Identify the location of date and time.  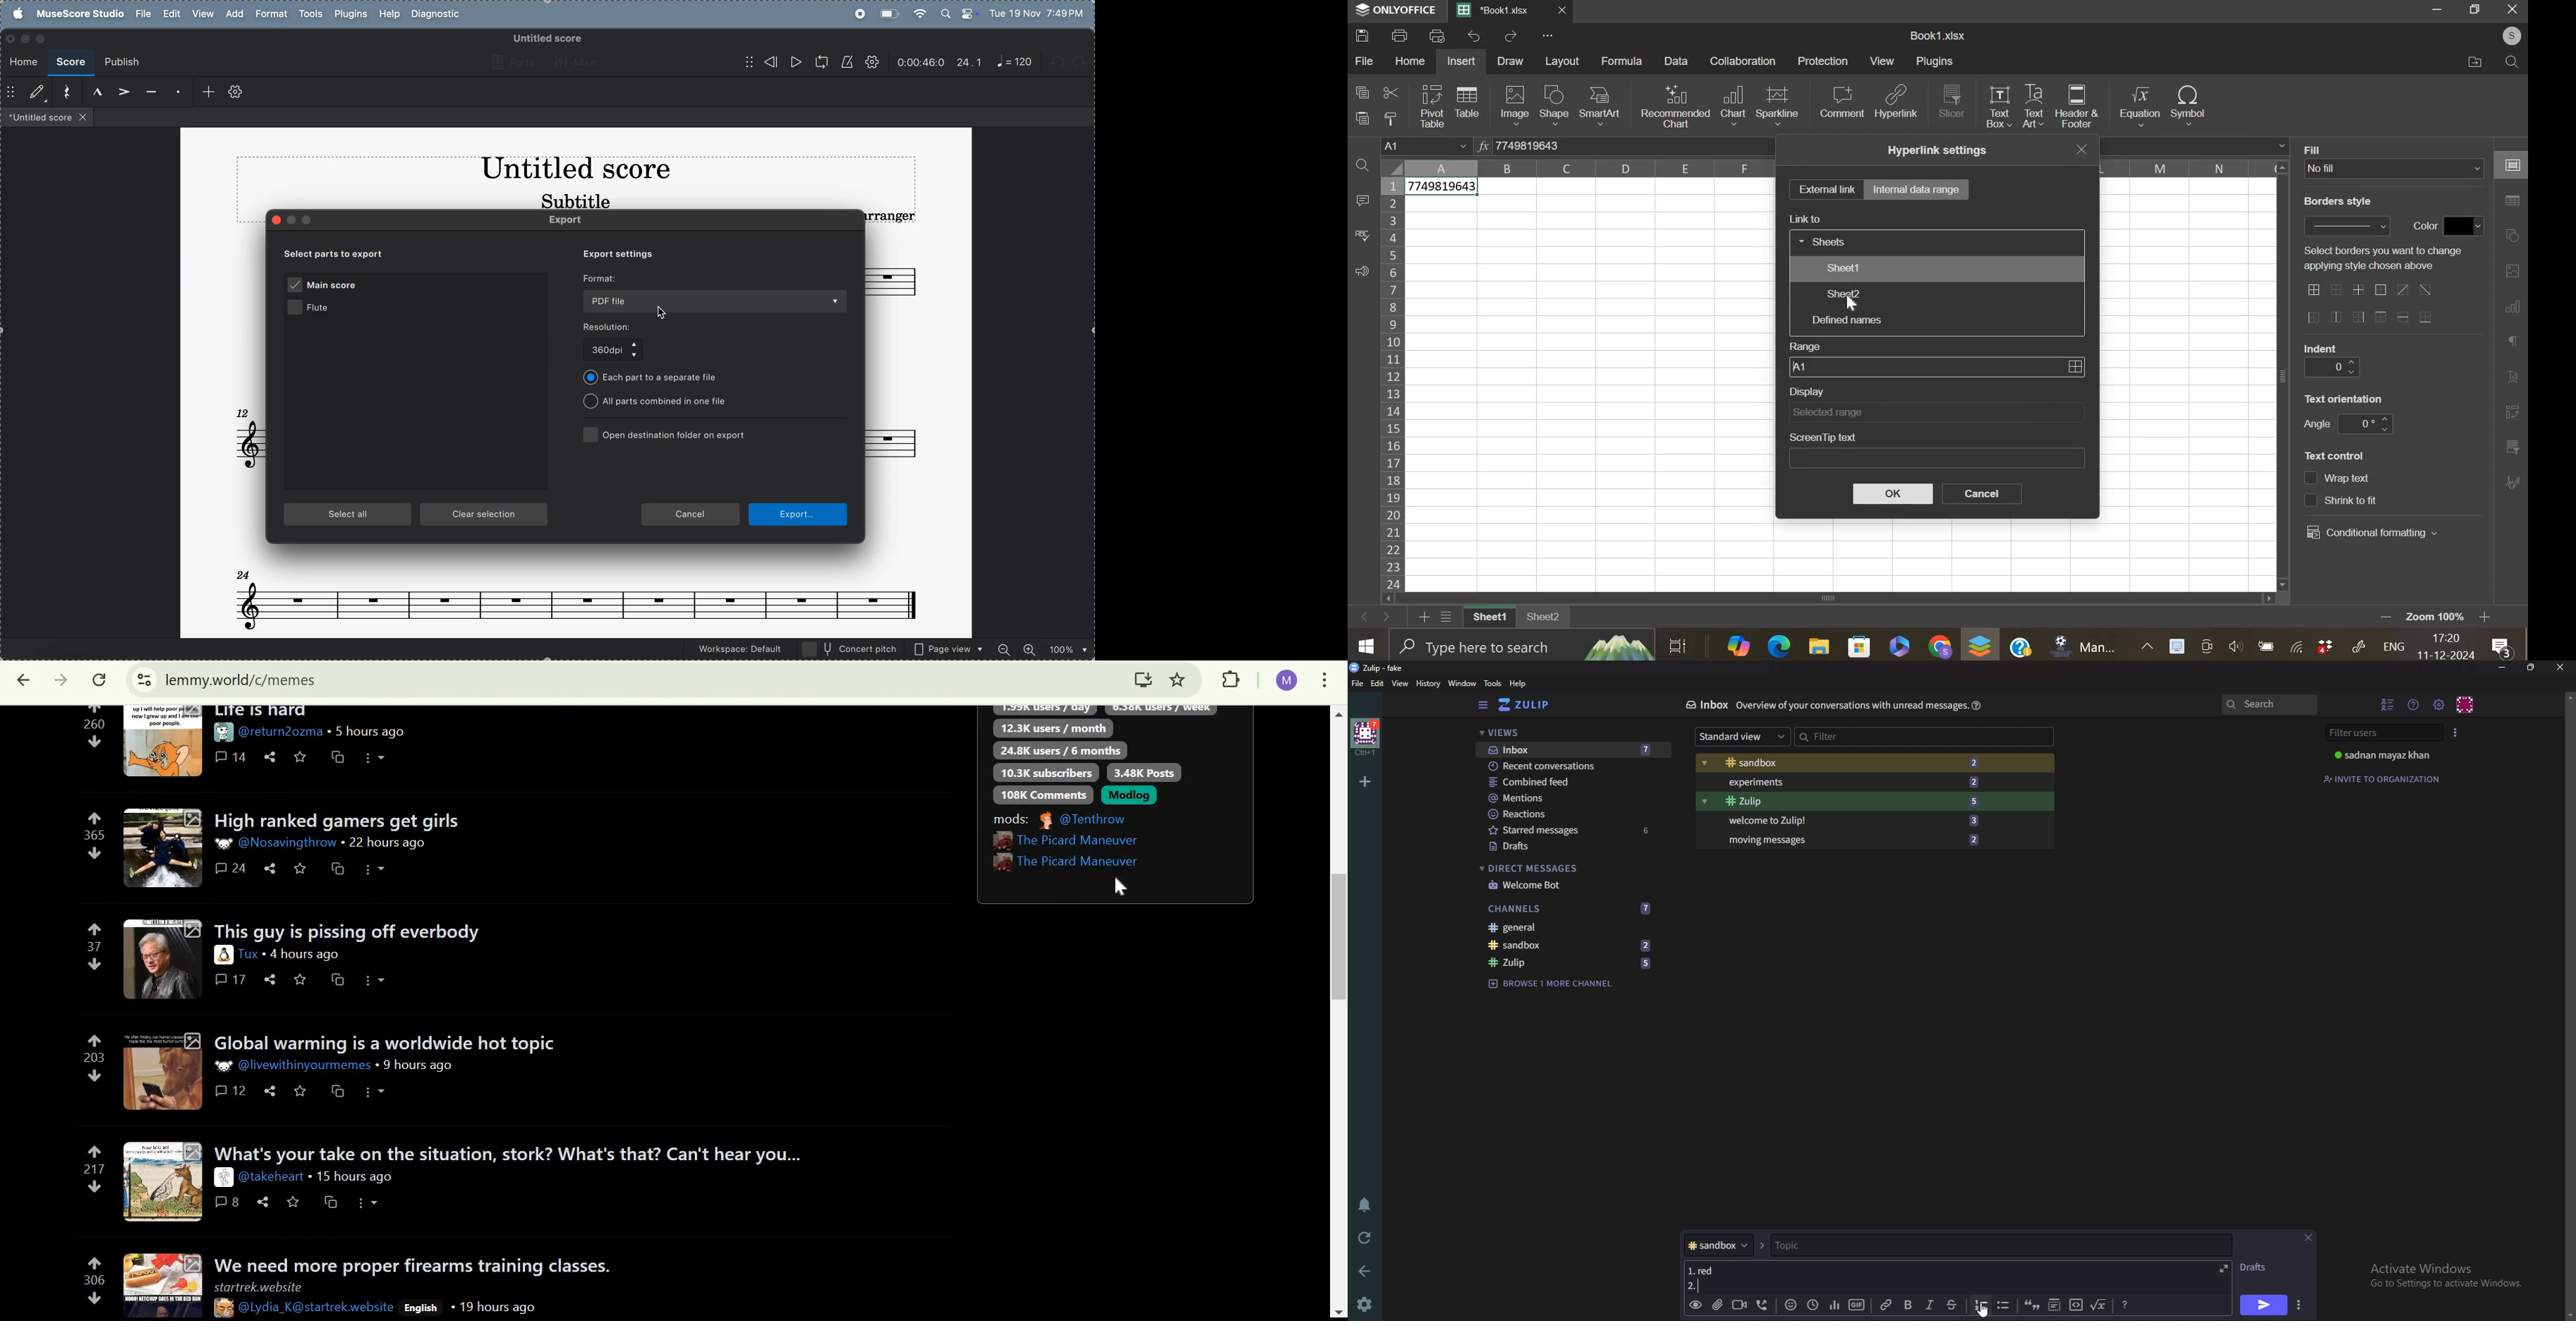
(1038, 12).